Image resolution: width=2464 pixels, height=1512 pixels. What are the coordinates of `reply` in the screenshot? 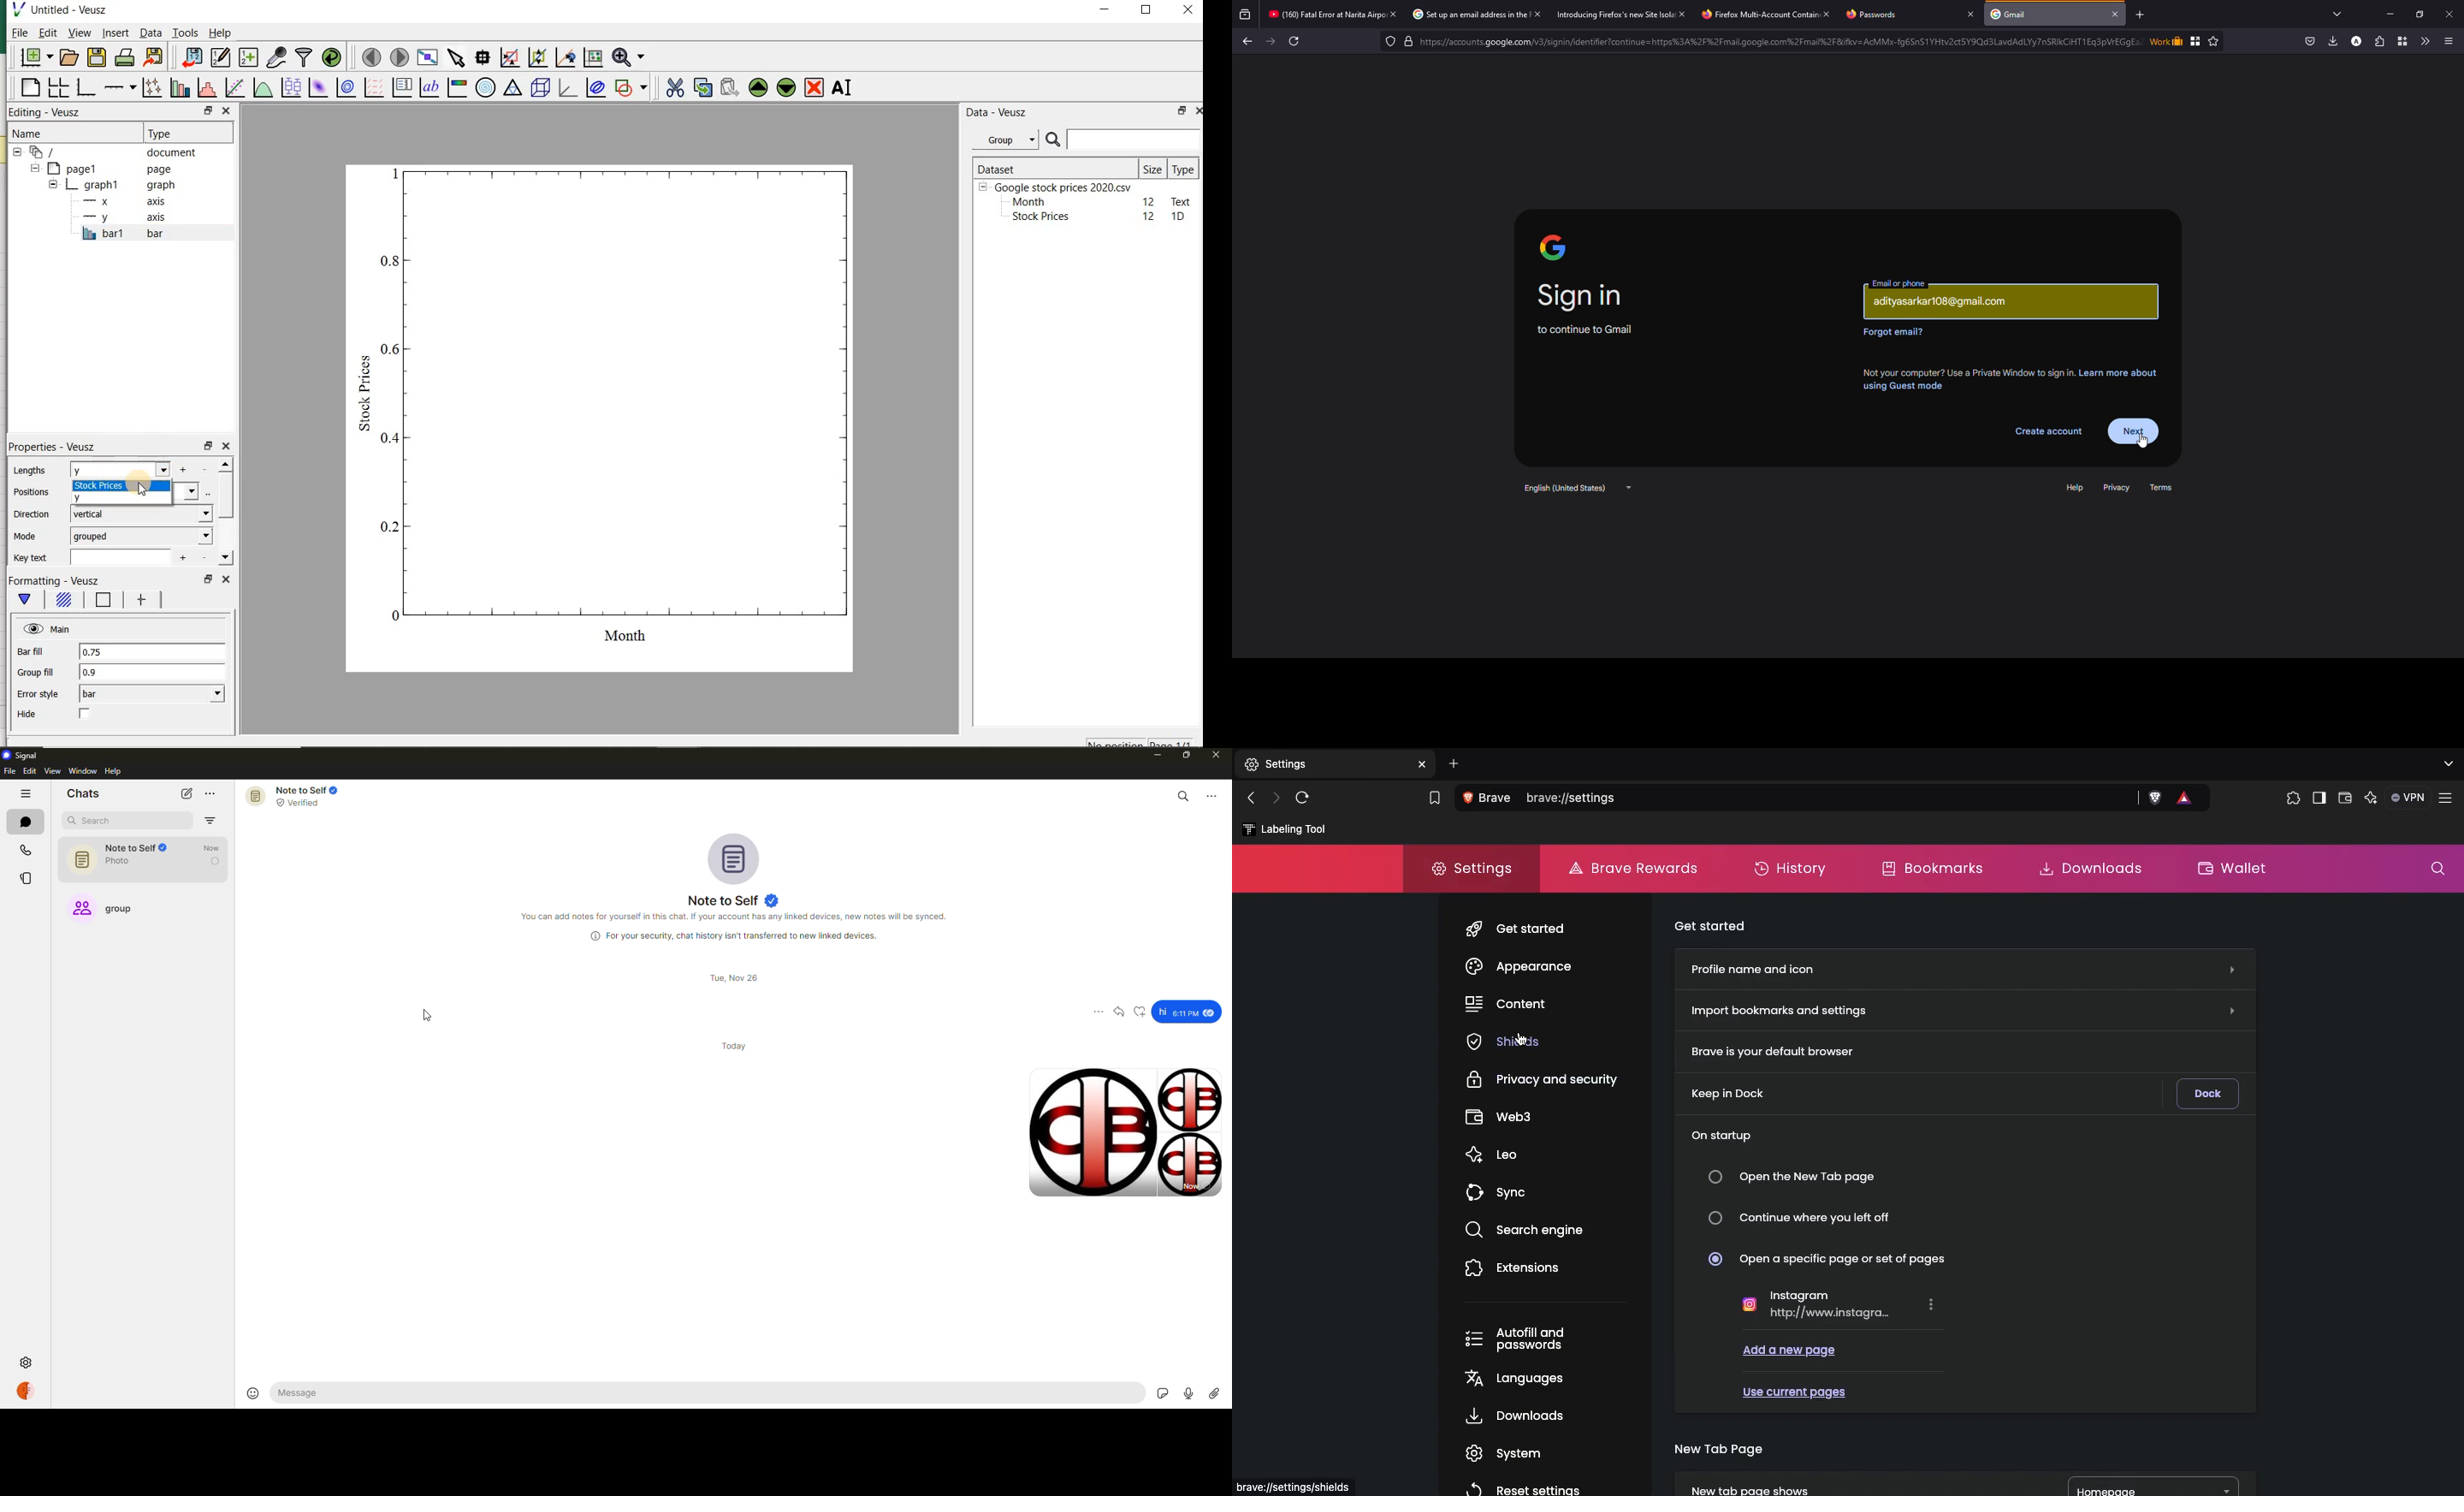 It's located at (1122, 1012).